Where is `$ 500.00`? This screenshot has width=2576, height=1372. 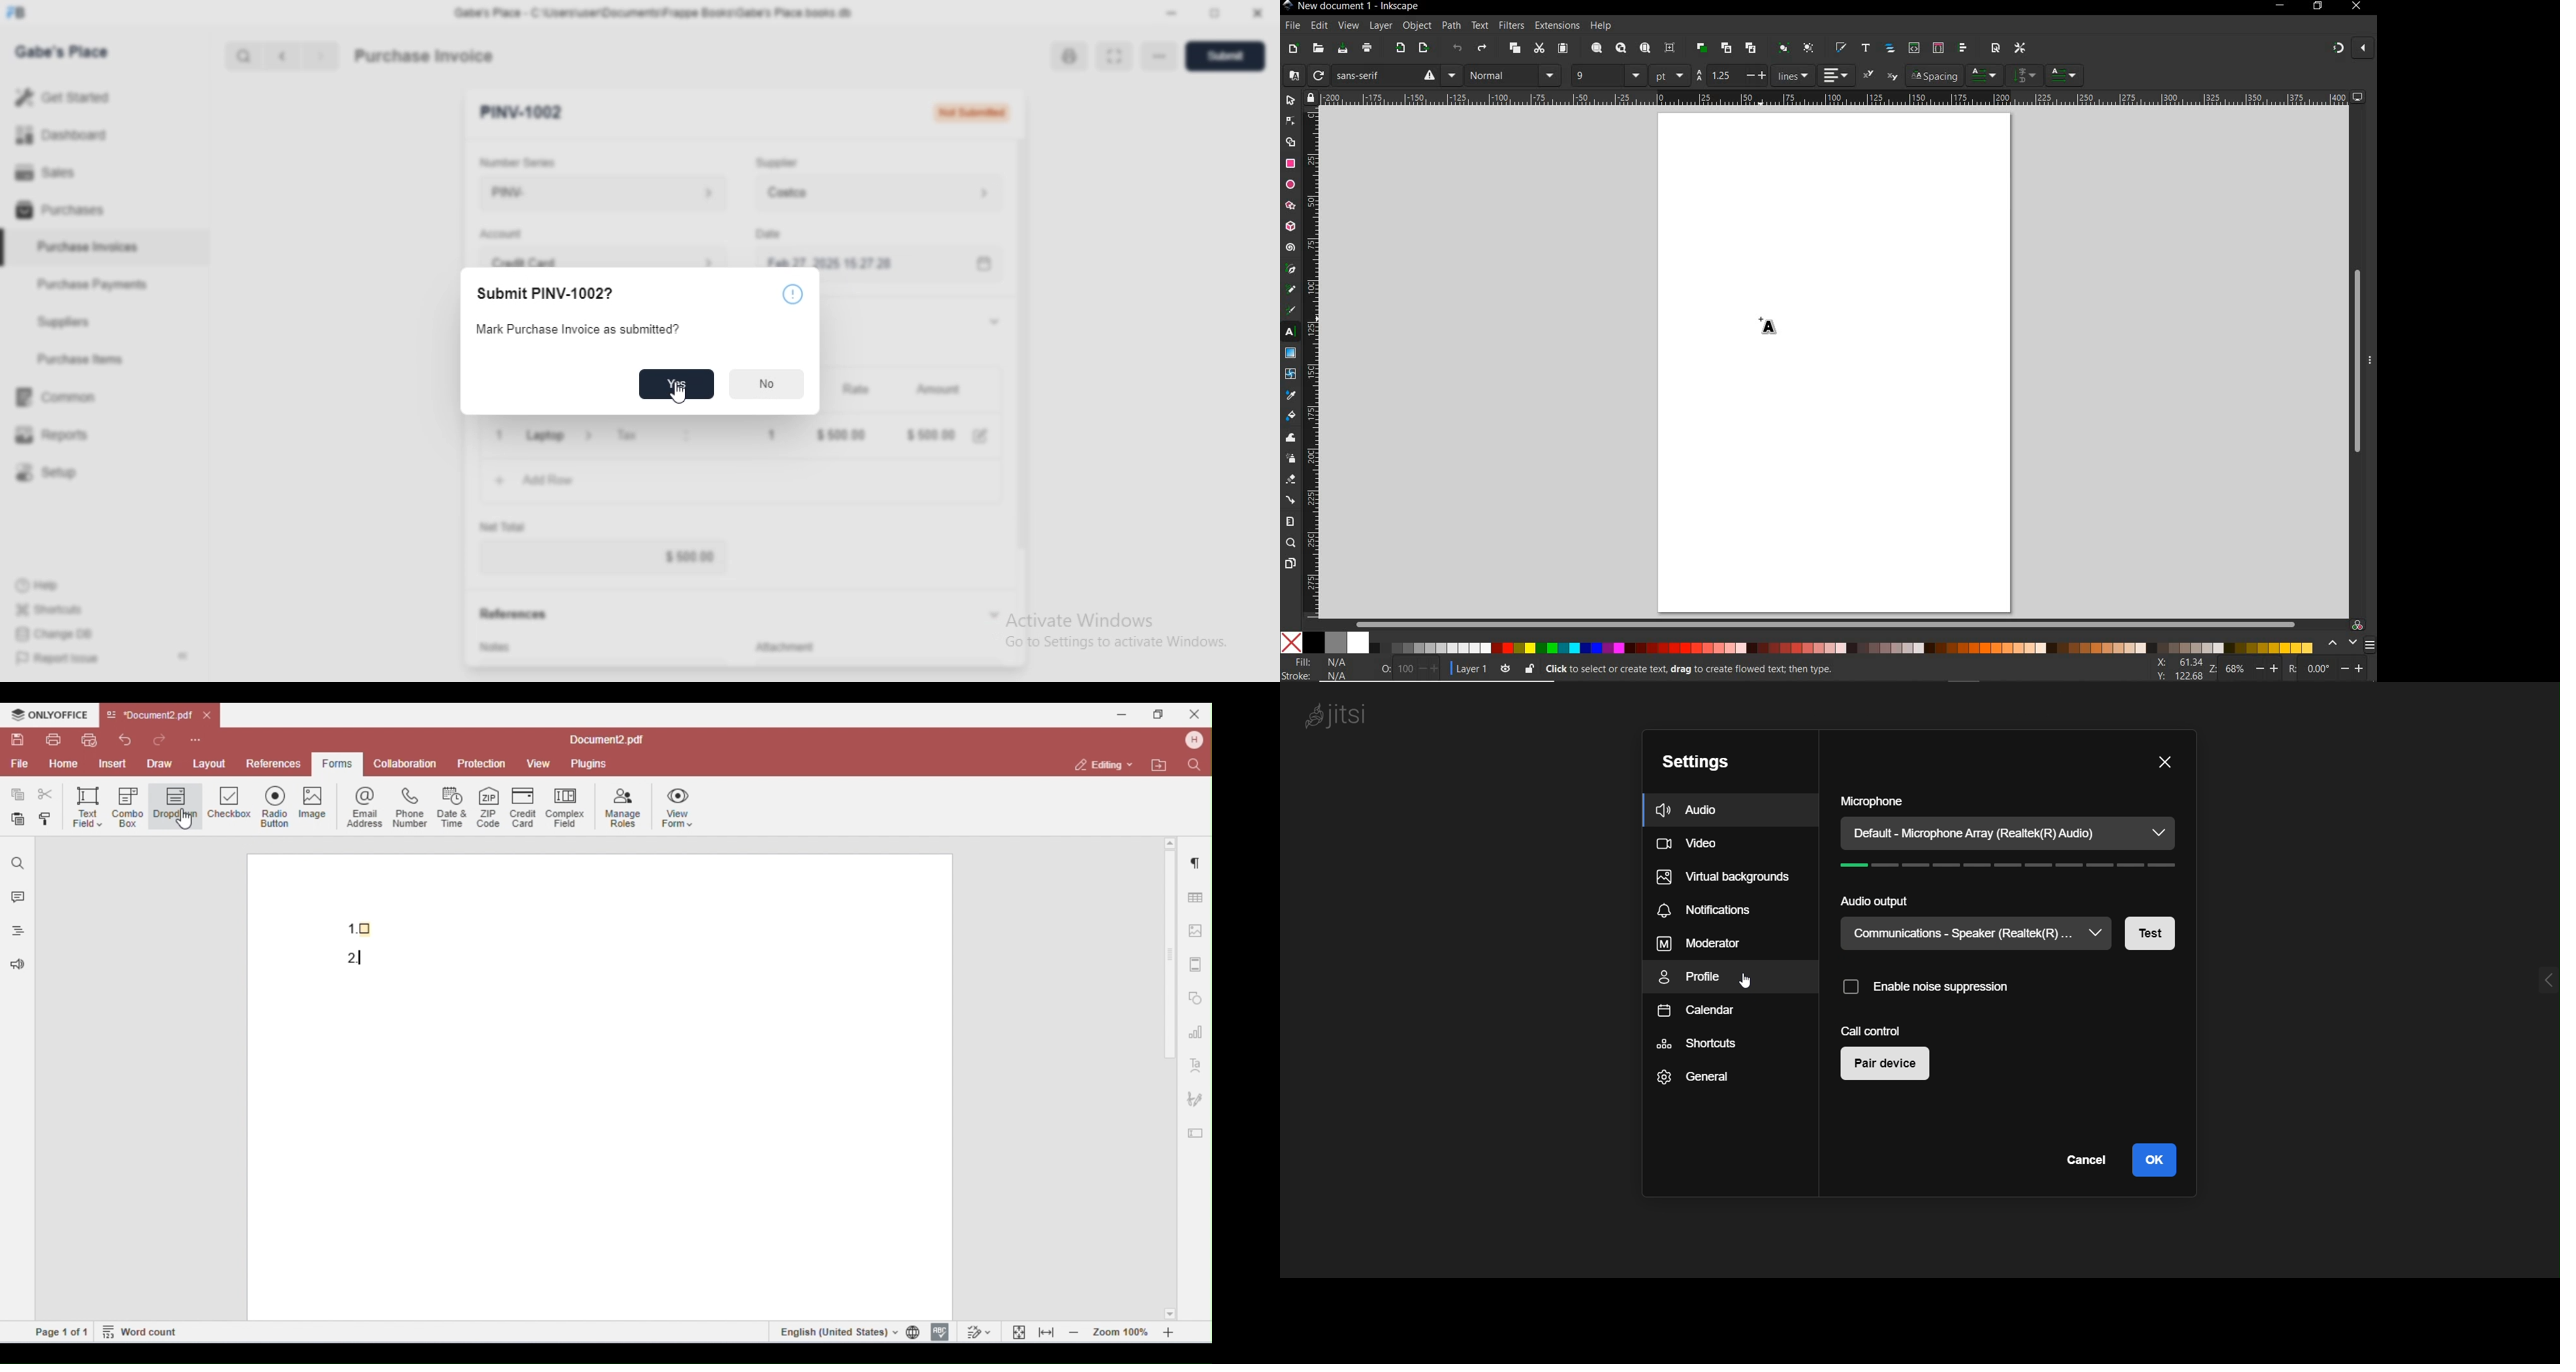
$ 500.00 is located at coordinates (930, 435).